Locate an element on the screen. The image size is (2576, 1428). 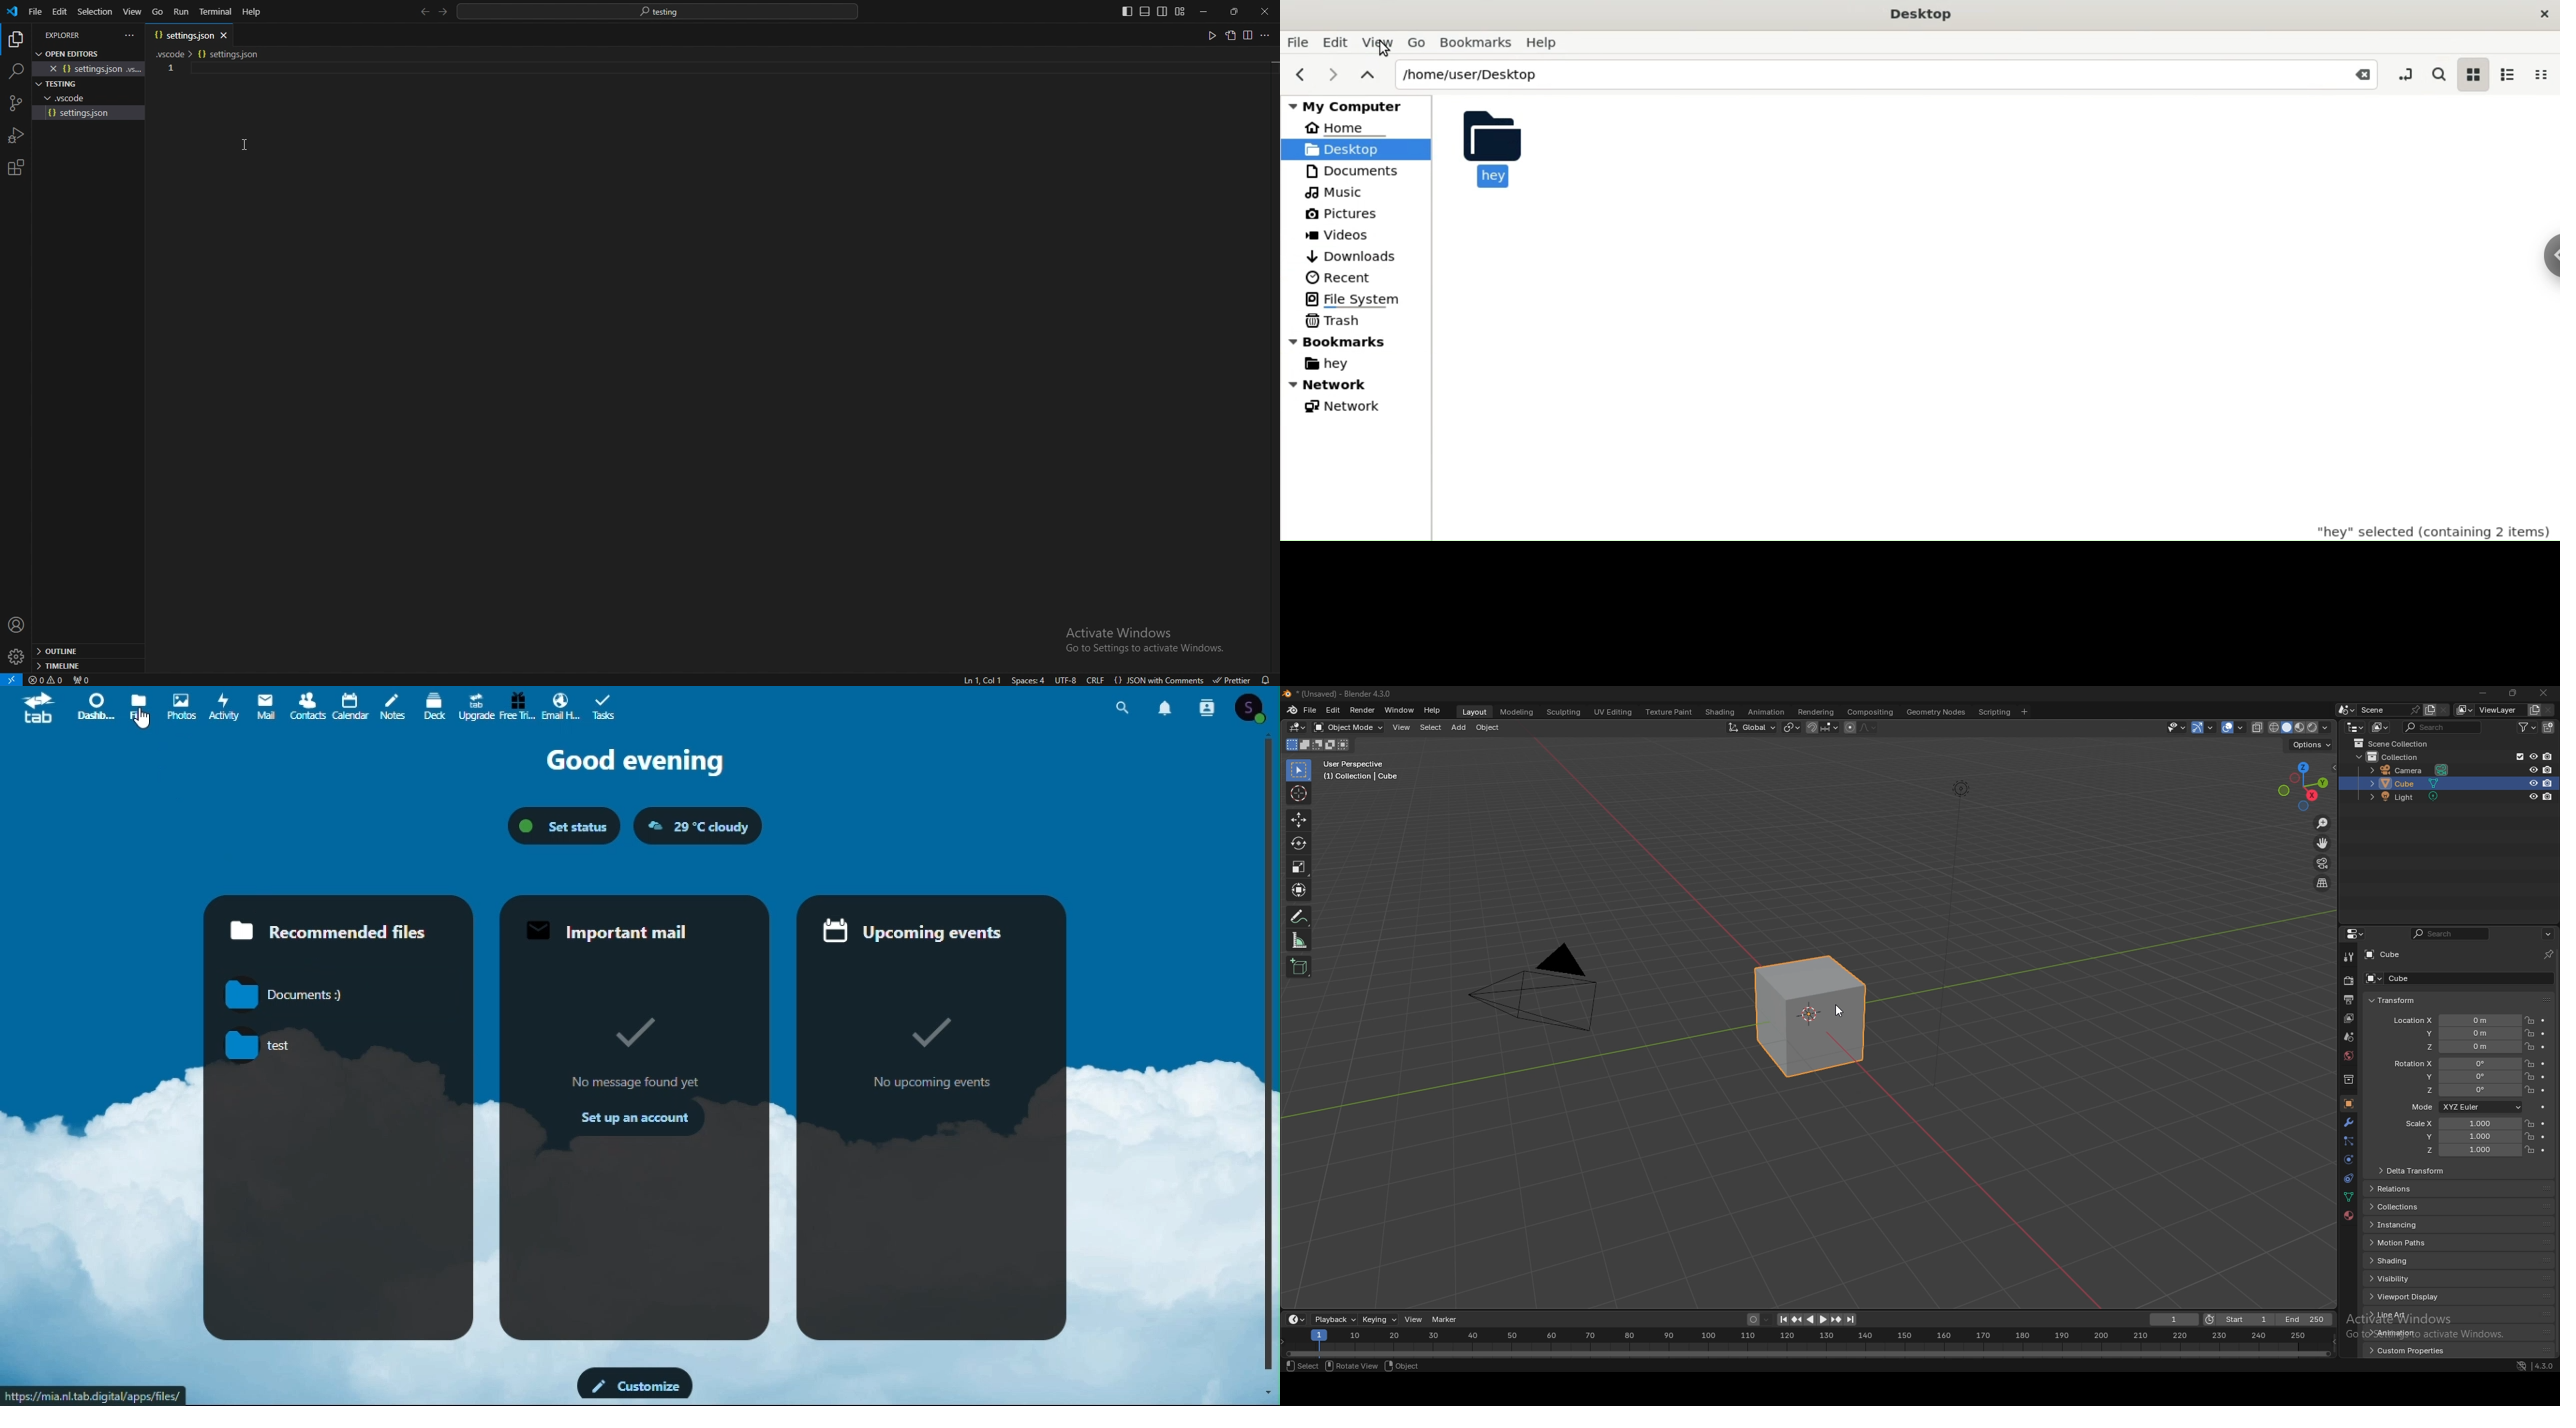
scale z is located at coordinates (2461, 1150).